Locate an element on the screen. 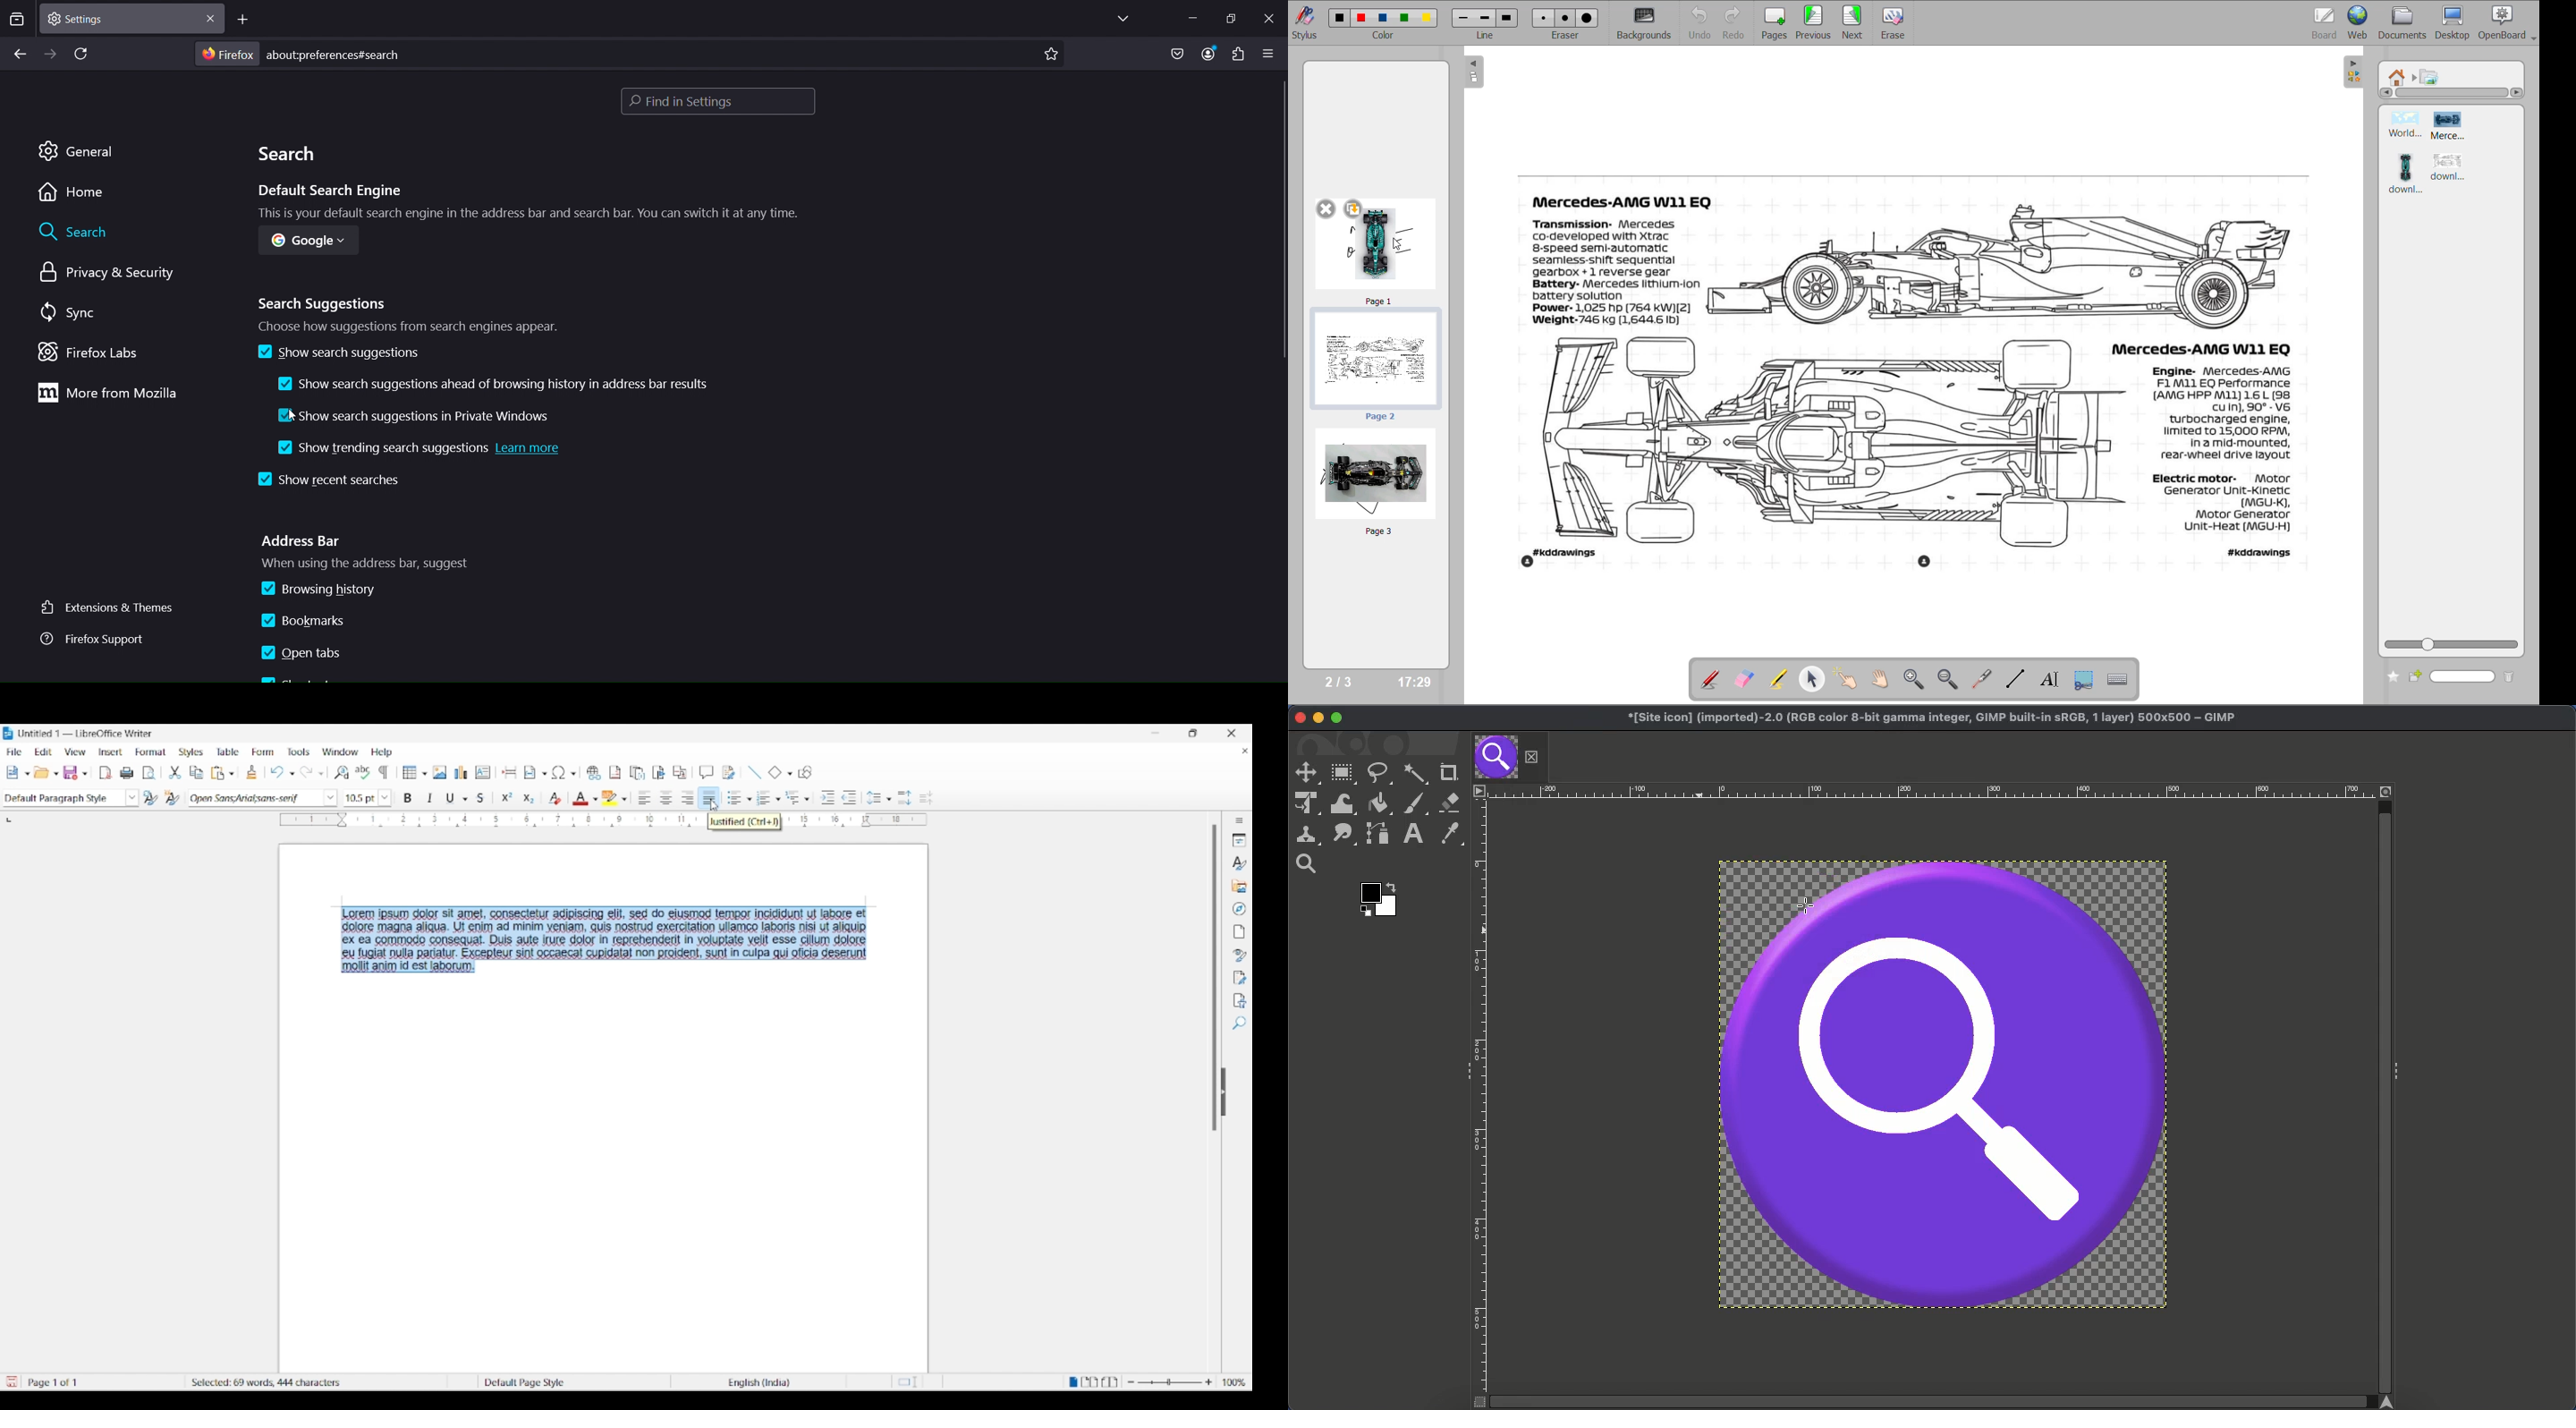  find in settings is located at coordinates (718, 103).